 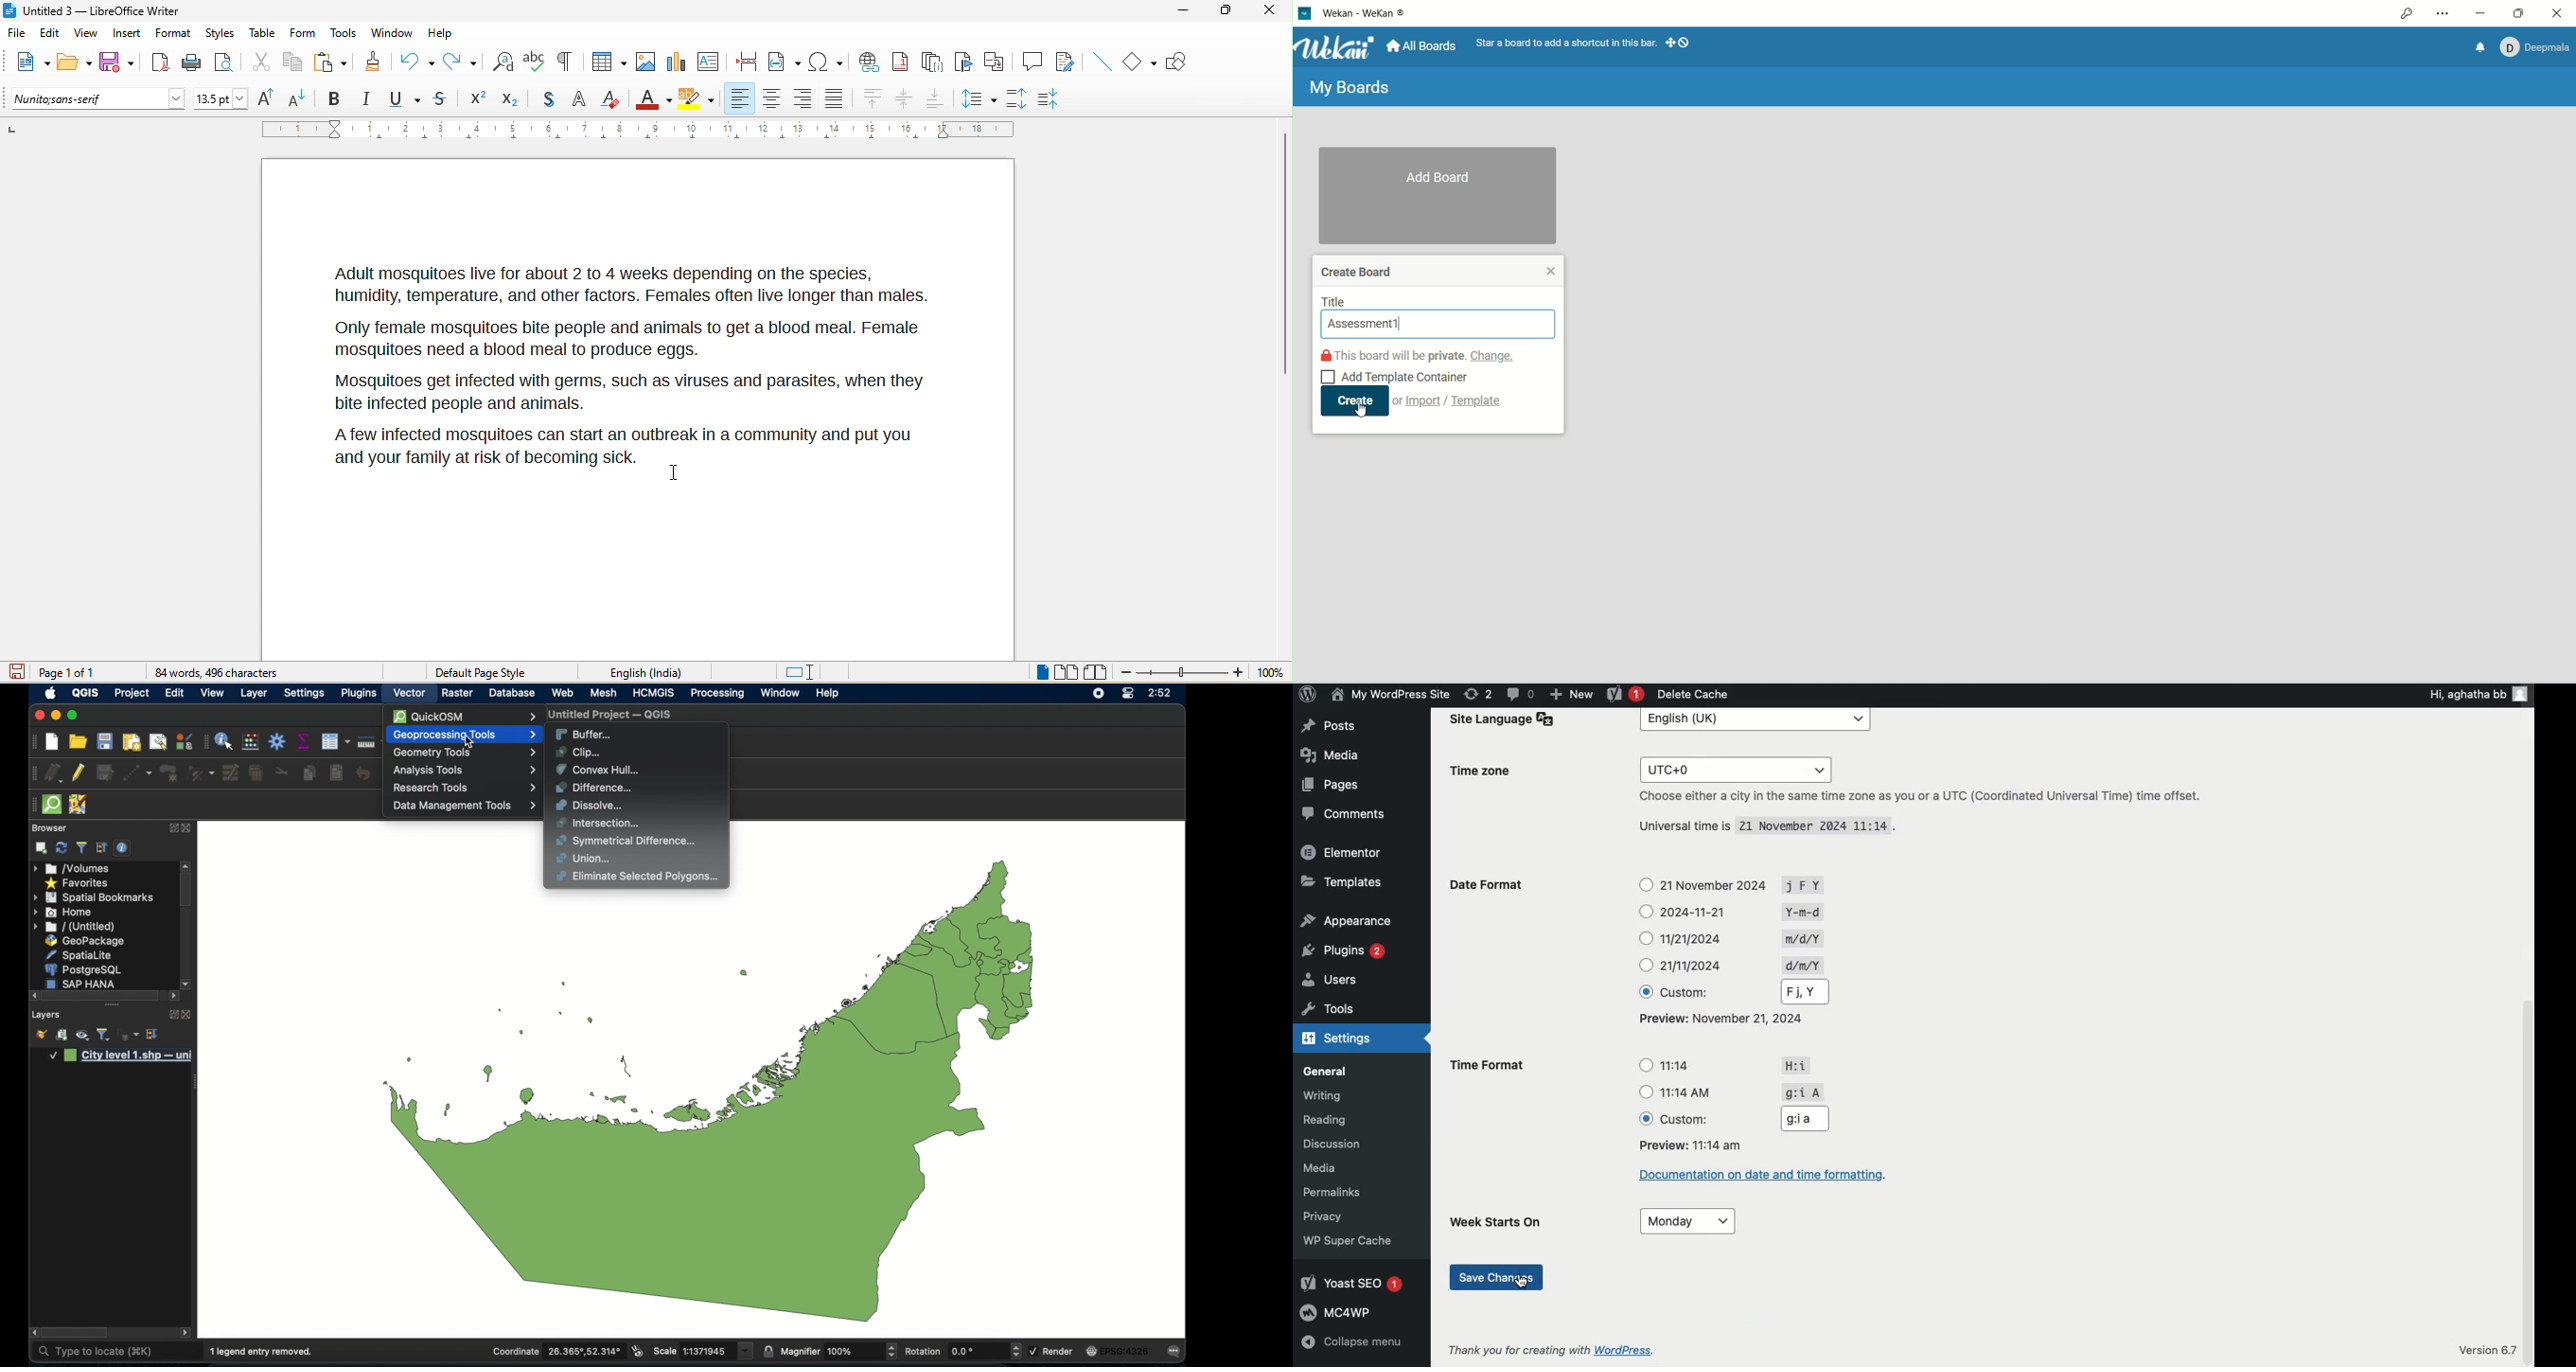 What do you see at coordinates (130, 743) in the screenshot?
I see `print layout` at bounding box center [130, 743].